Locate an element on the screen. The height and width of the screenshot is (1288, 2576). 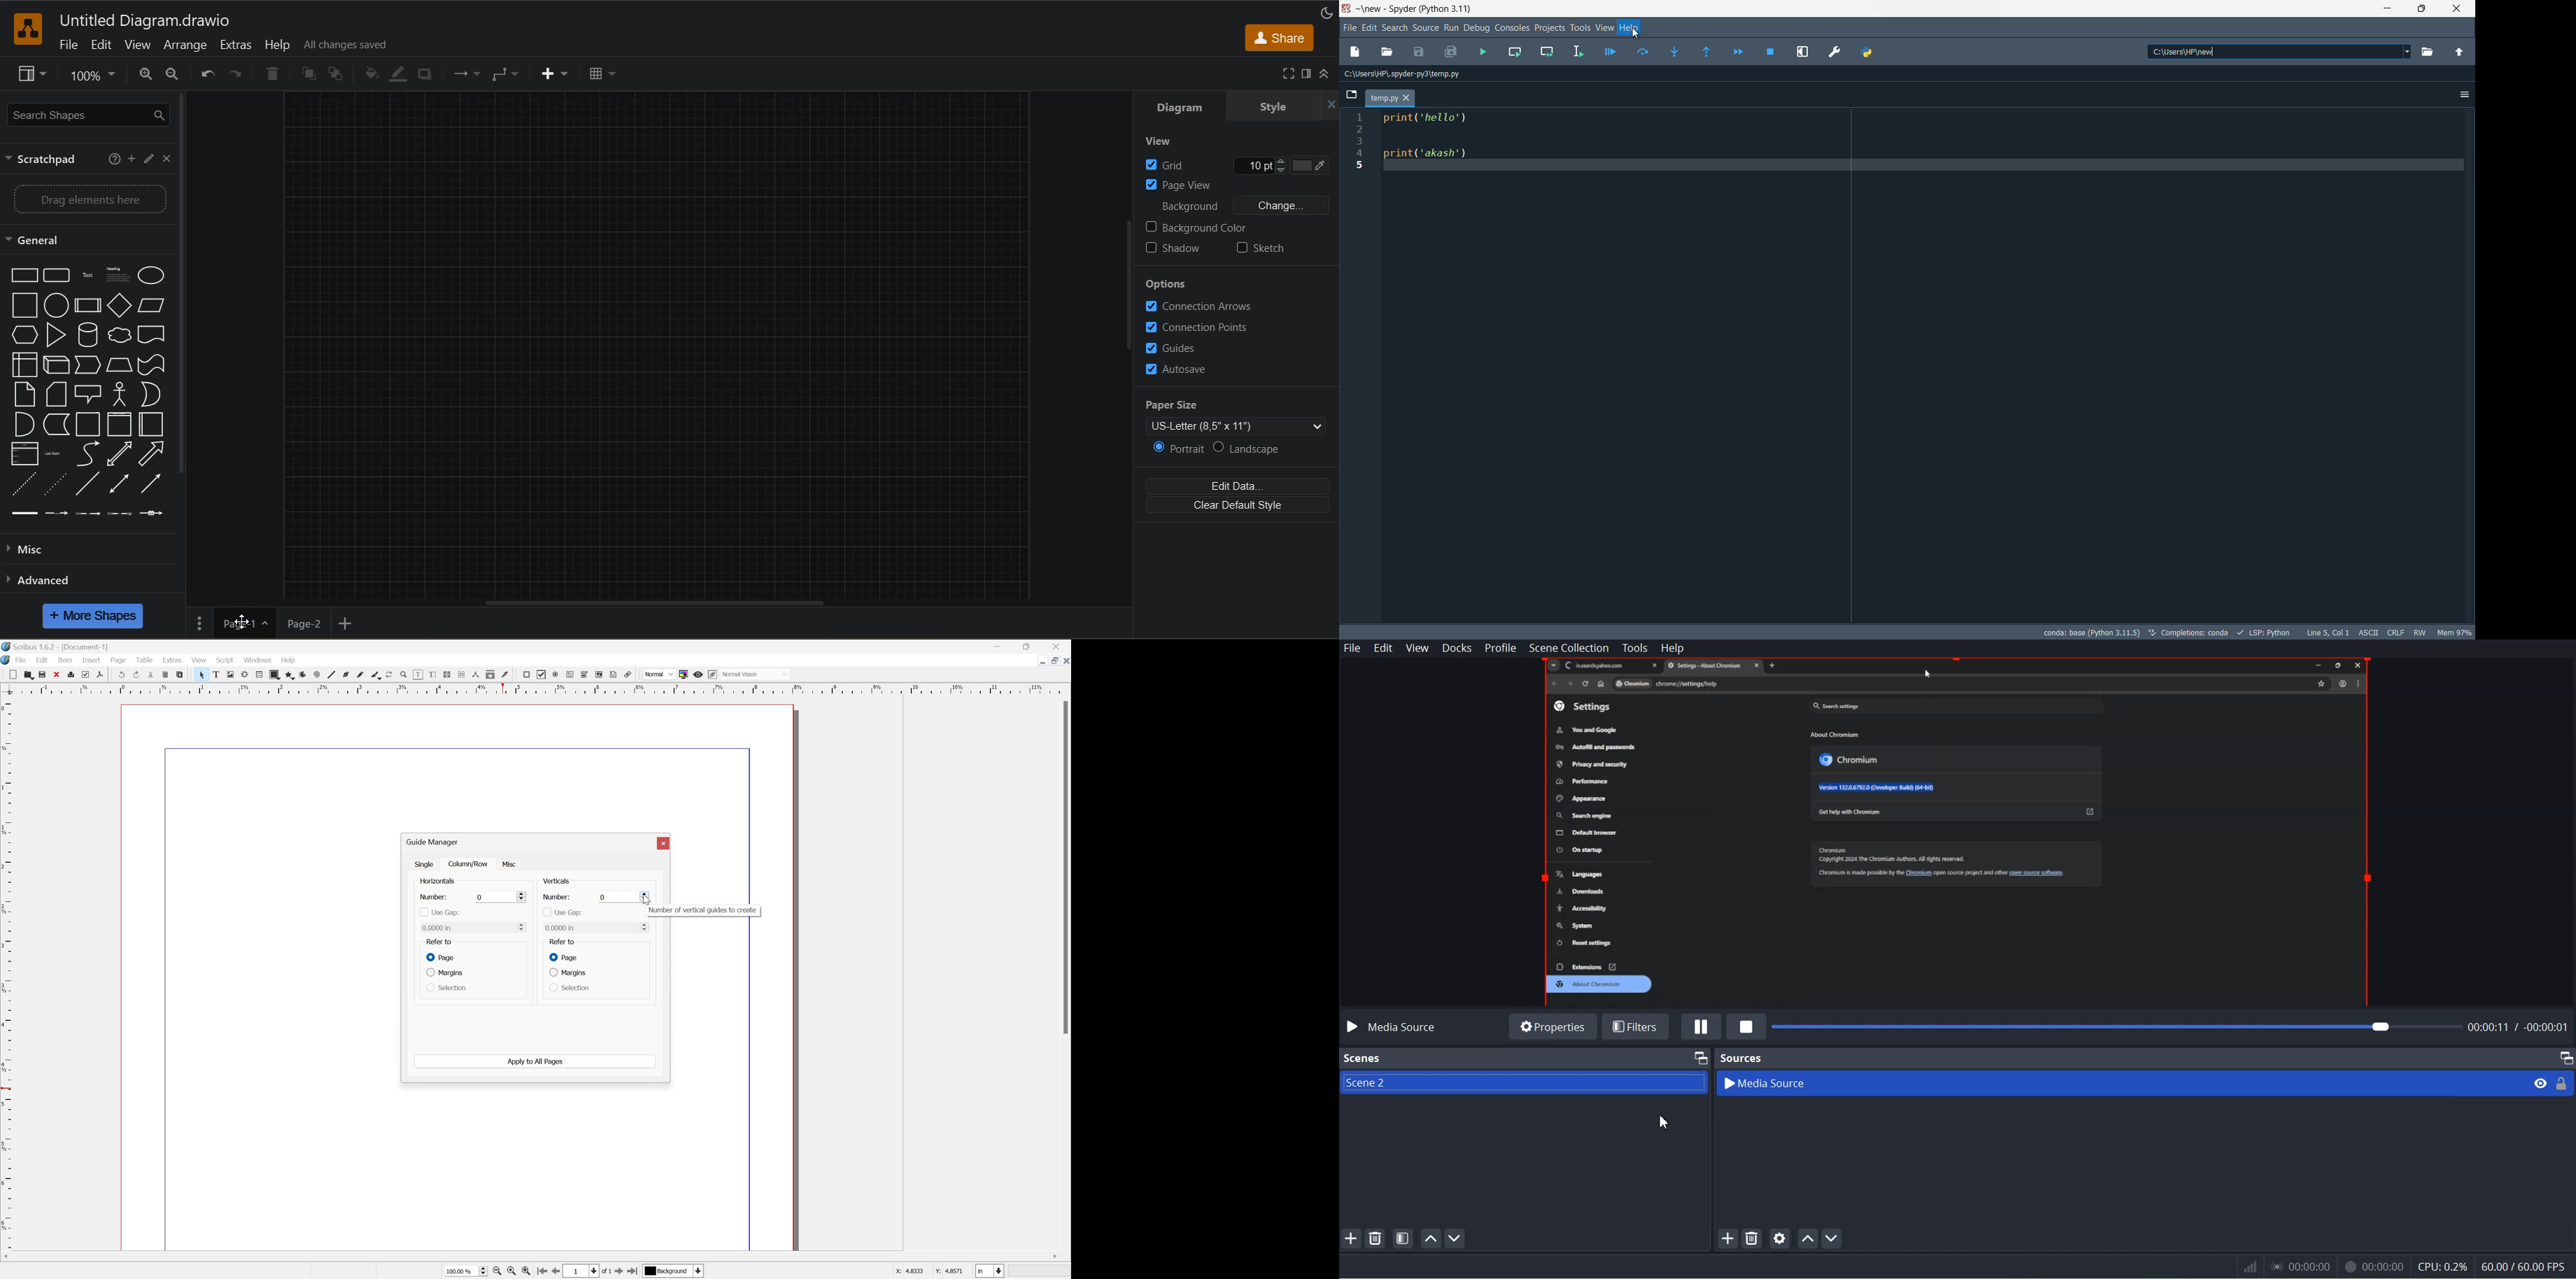
run current cell and go to the next one  is located at coordinates (1546, 50).